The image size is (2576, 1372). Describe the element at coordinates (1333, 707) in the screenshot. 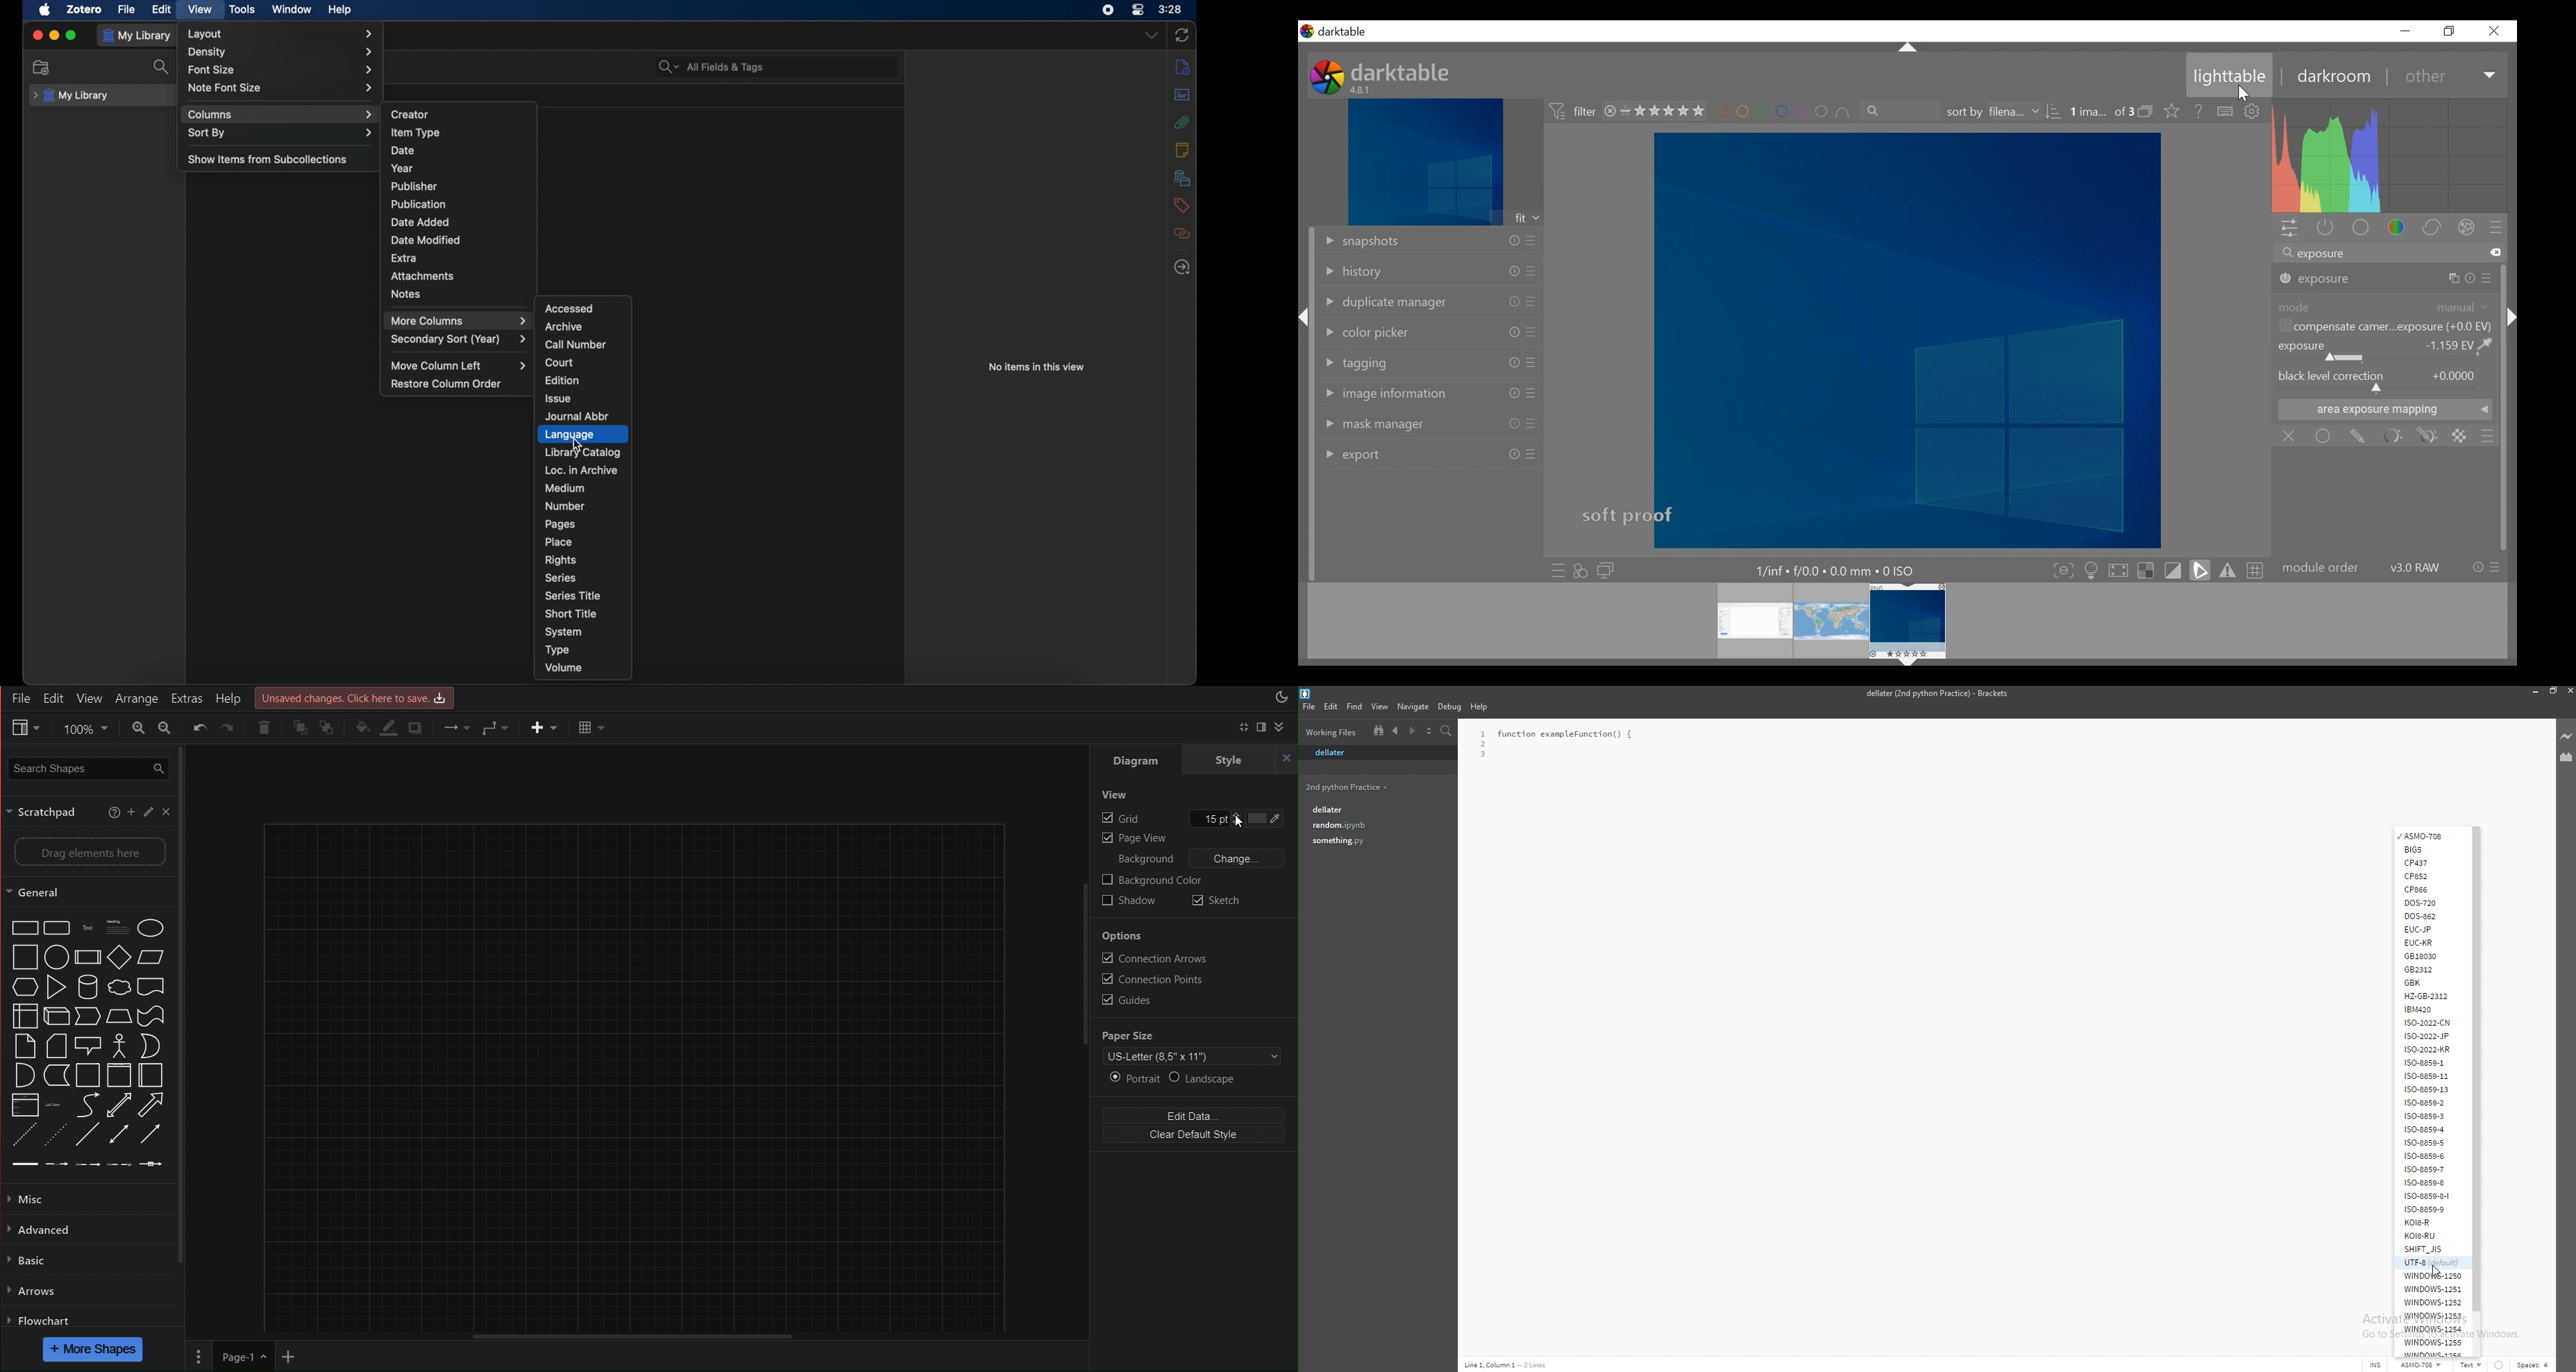

I see `edit` at that location.